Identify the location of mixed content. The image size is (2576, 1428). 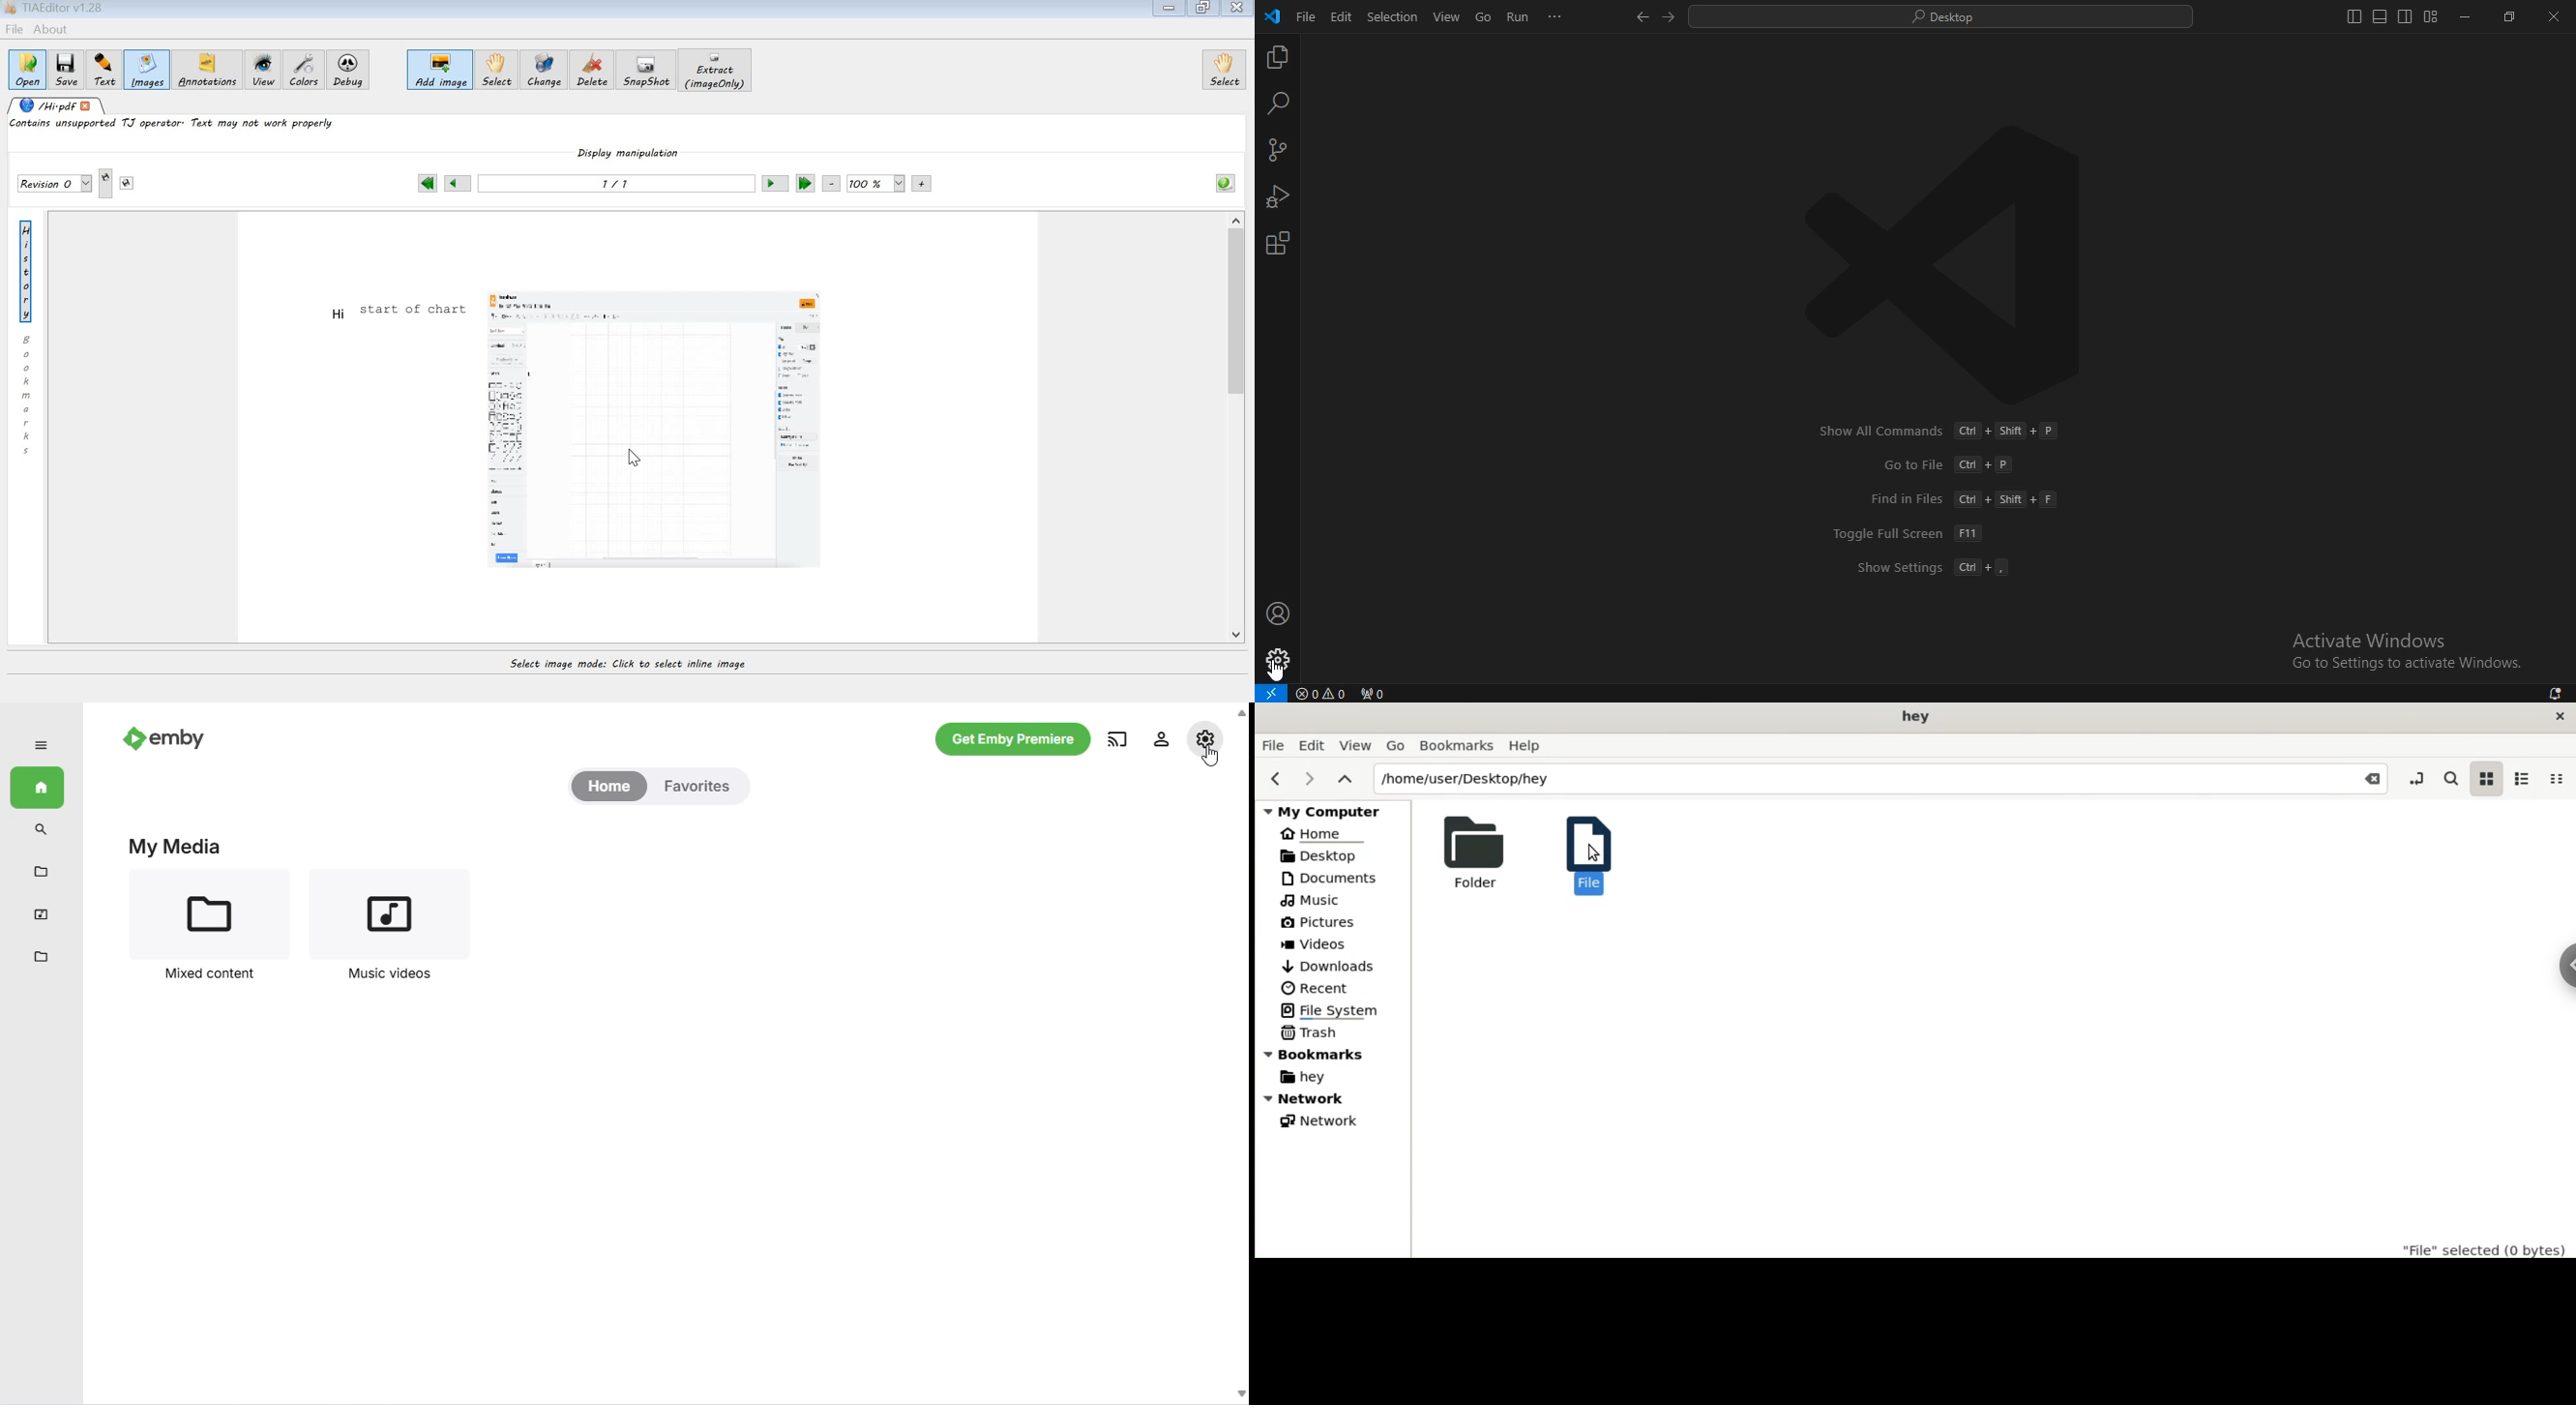
(40, 871).